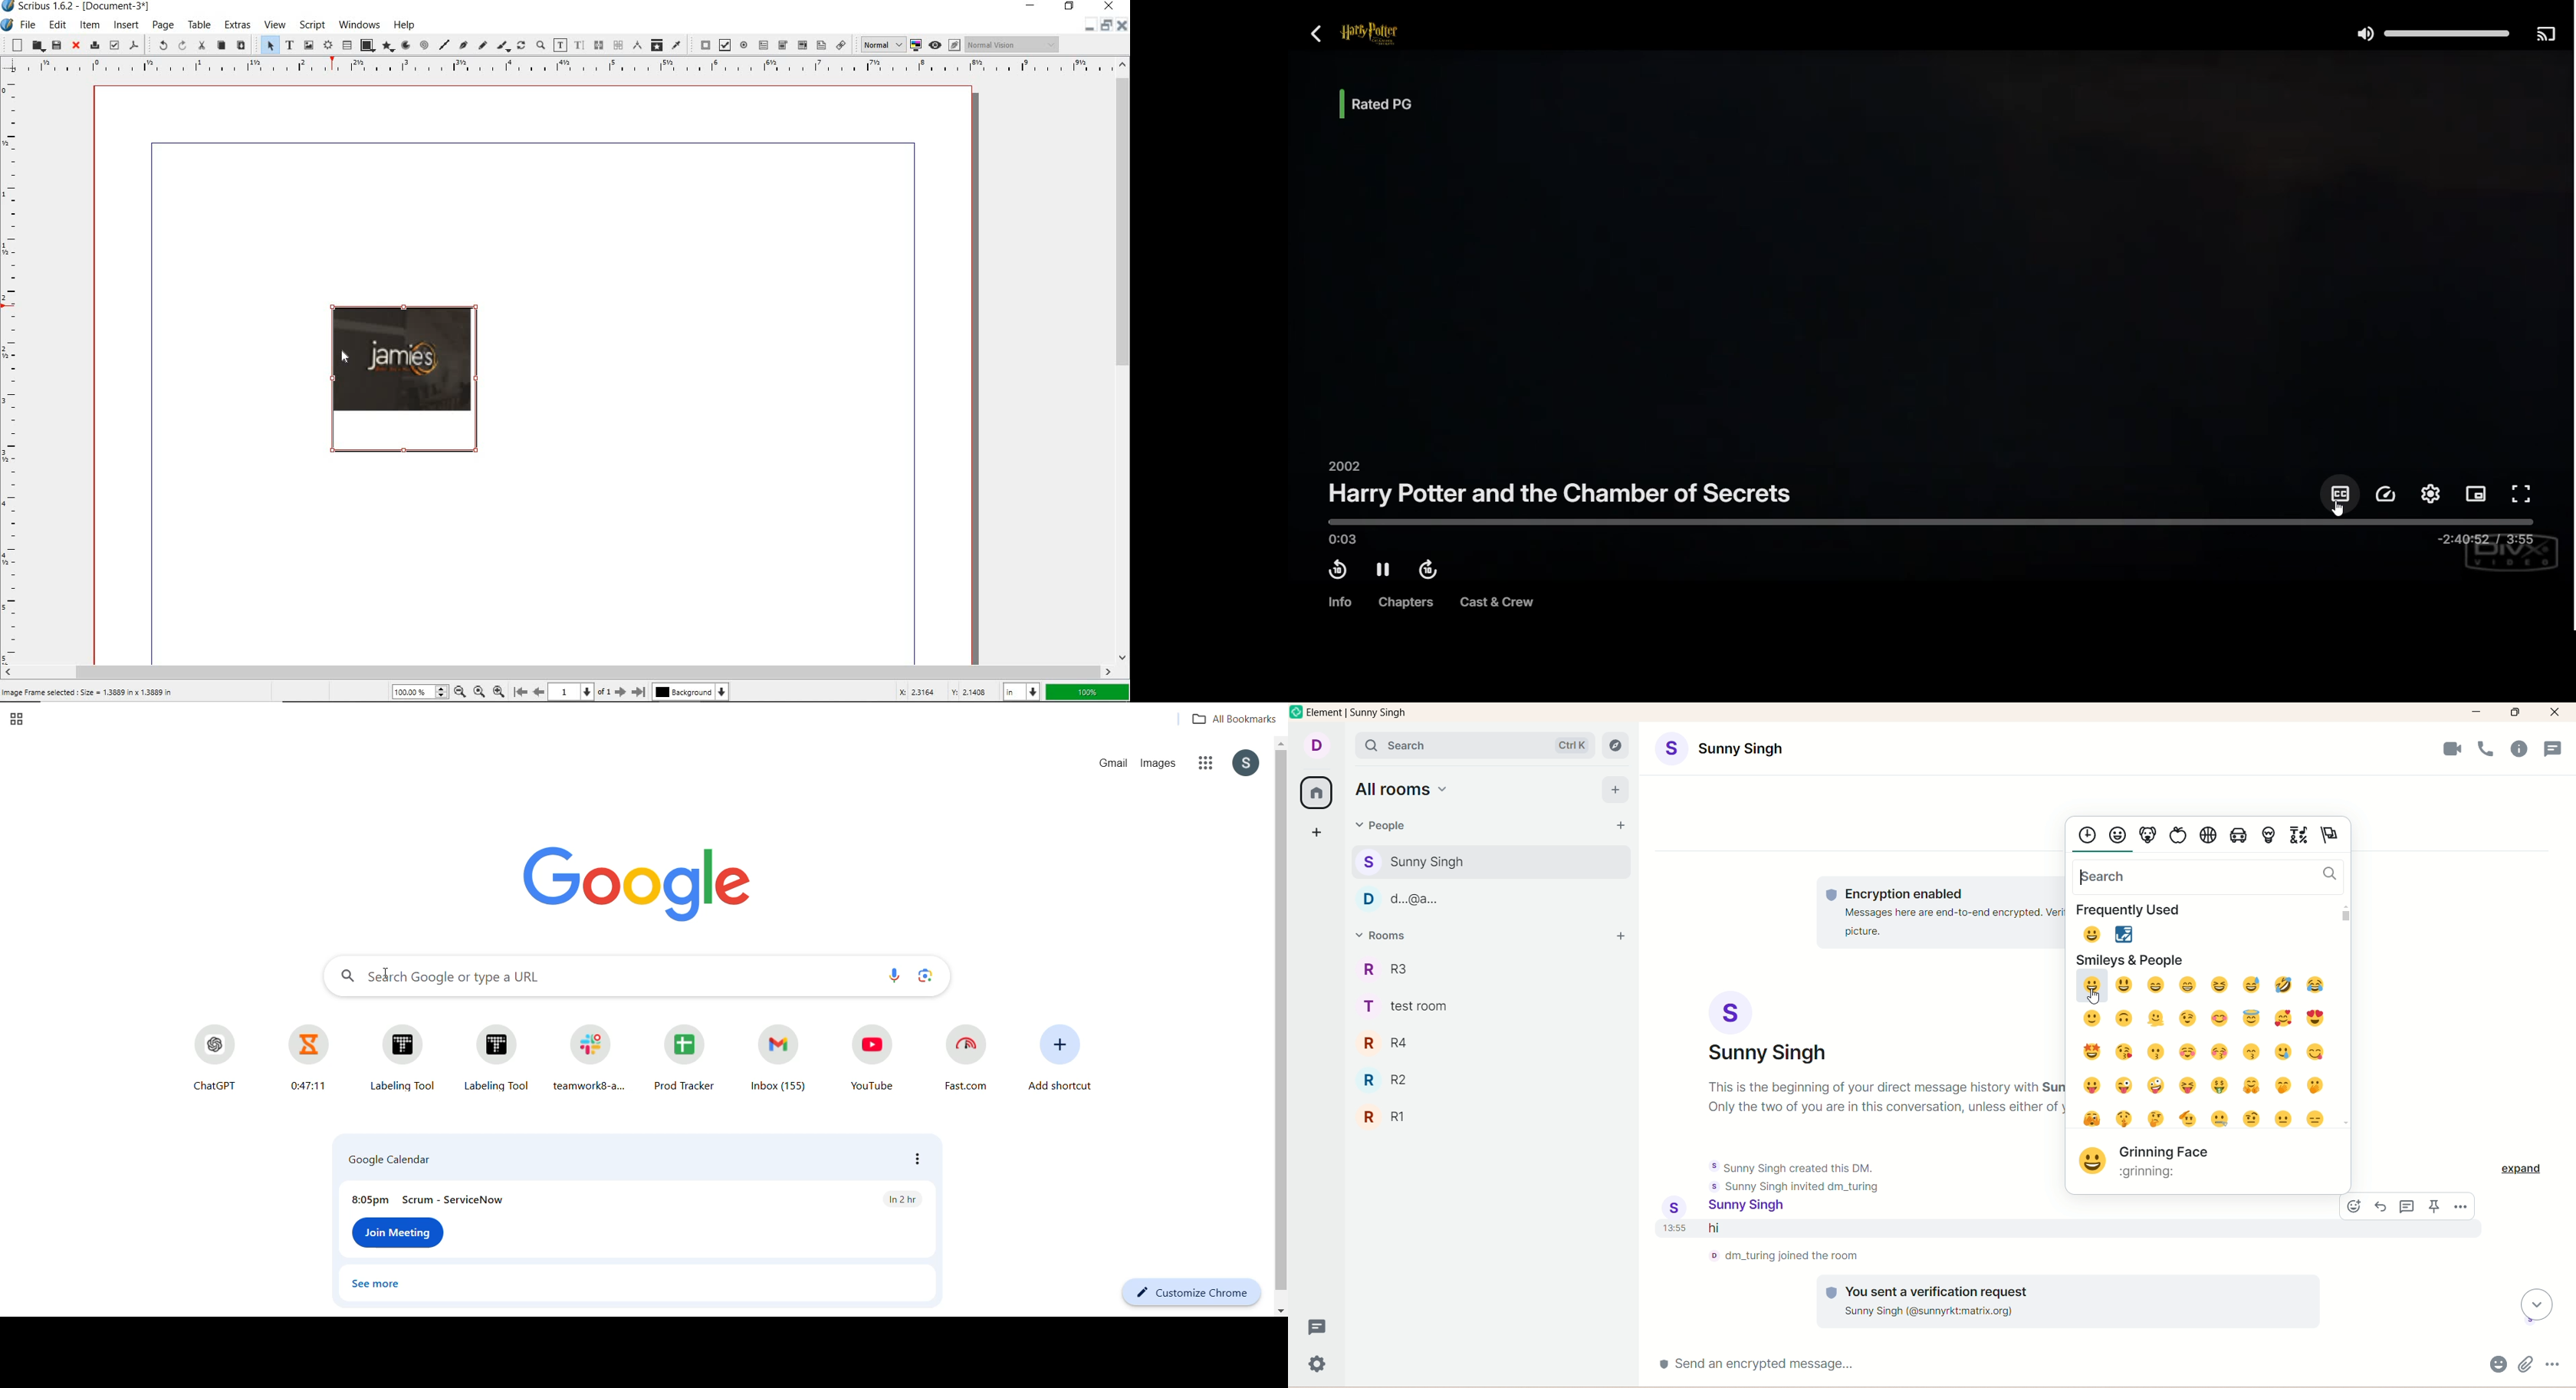 The height and width of the screenshot is (1400, 2576). Describe the element at coordinates (2251, 985) in the screenshot. I see `Grinning face with sweat` at that location.